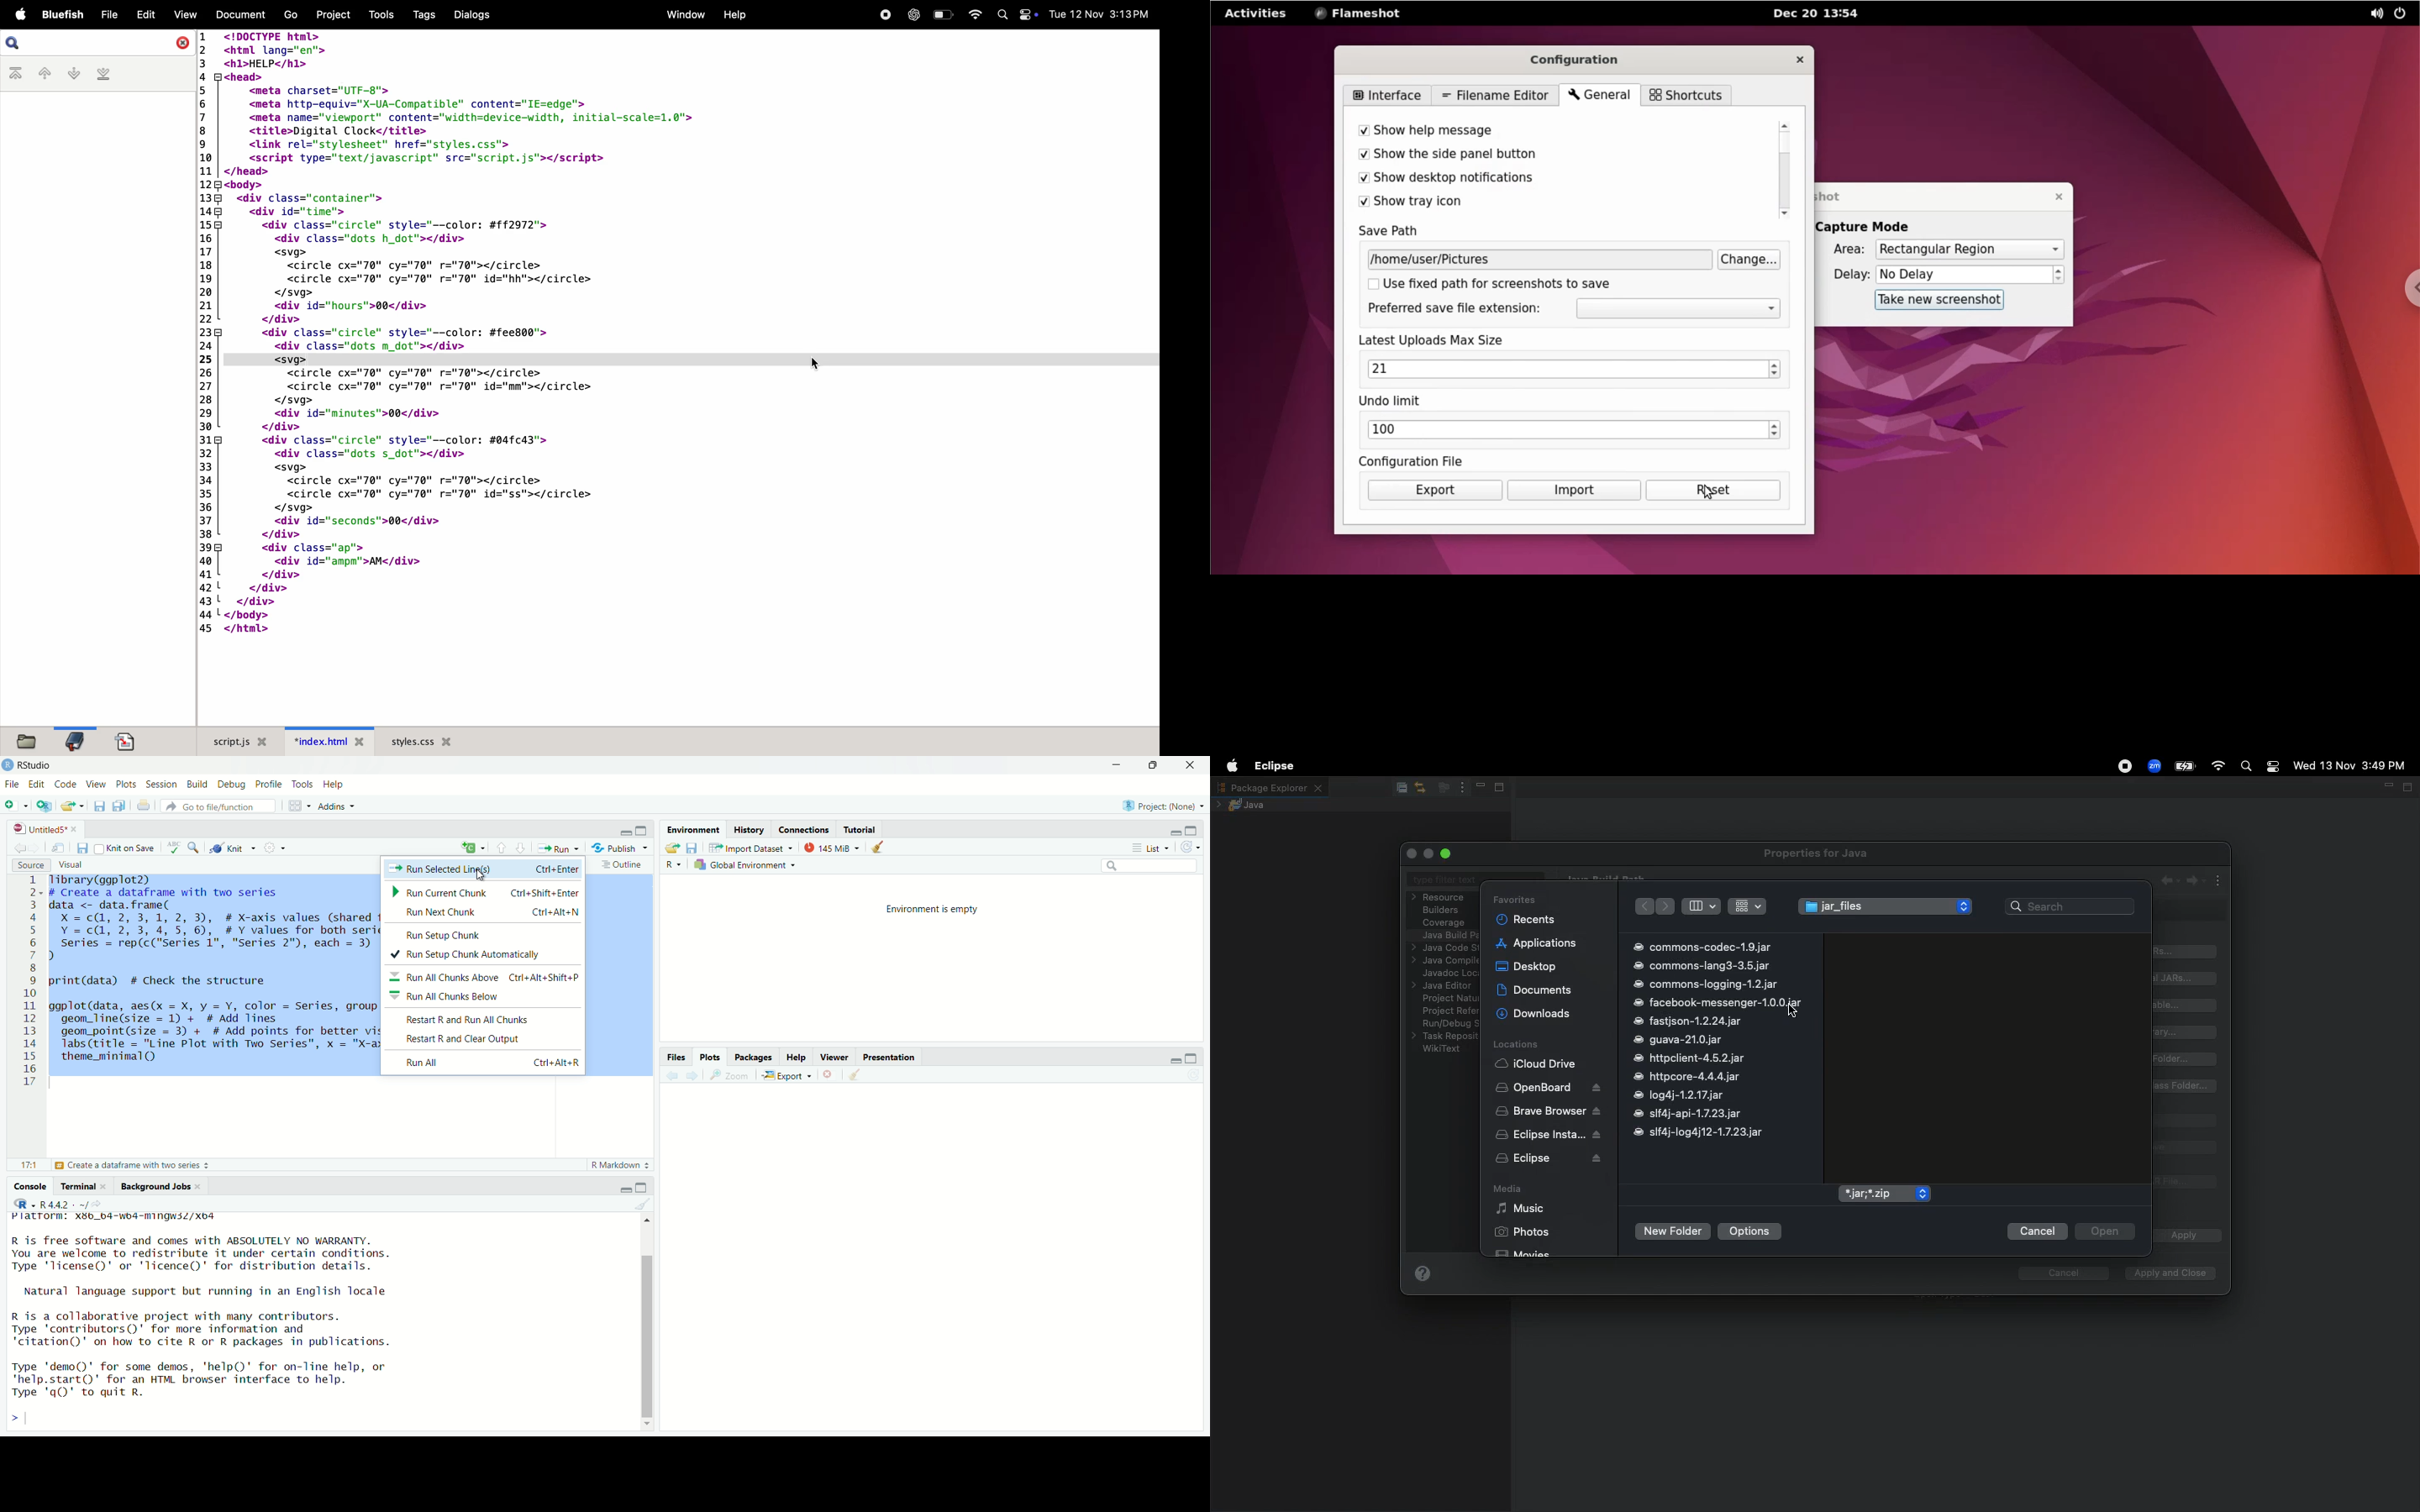  Describe the element at coordinates (289, 16) in the screenshot. I see `go` at that location.